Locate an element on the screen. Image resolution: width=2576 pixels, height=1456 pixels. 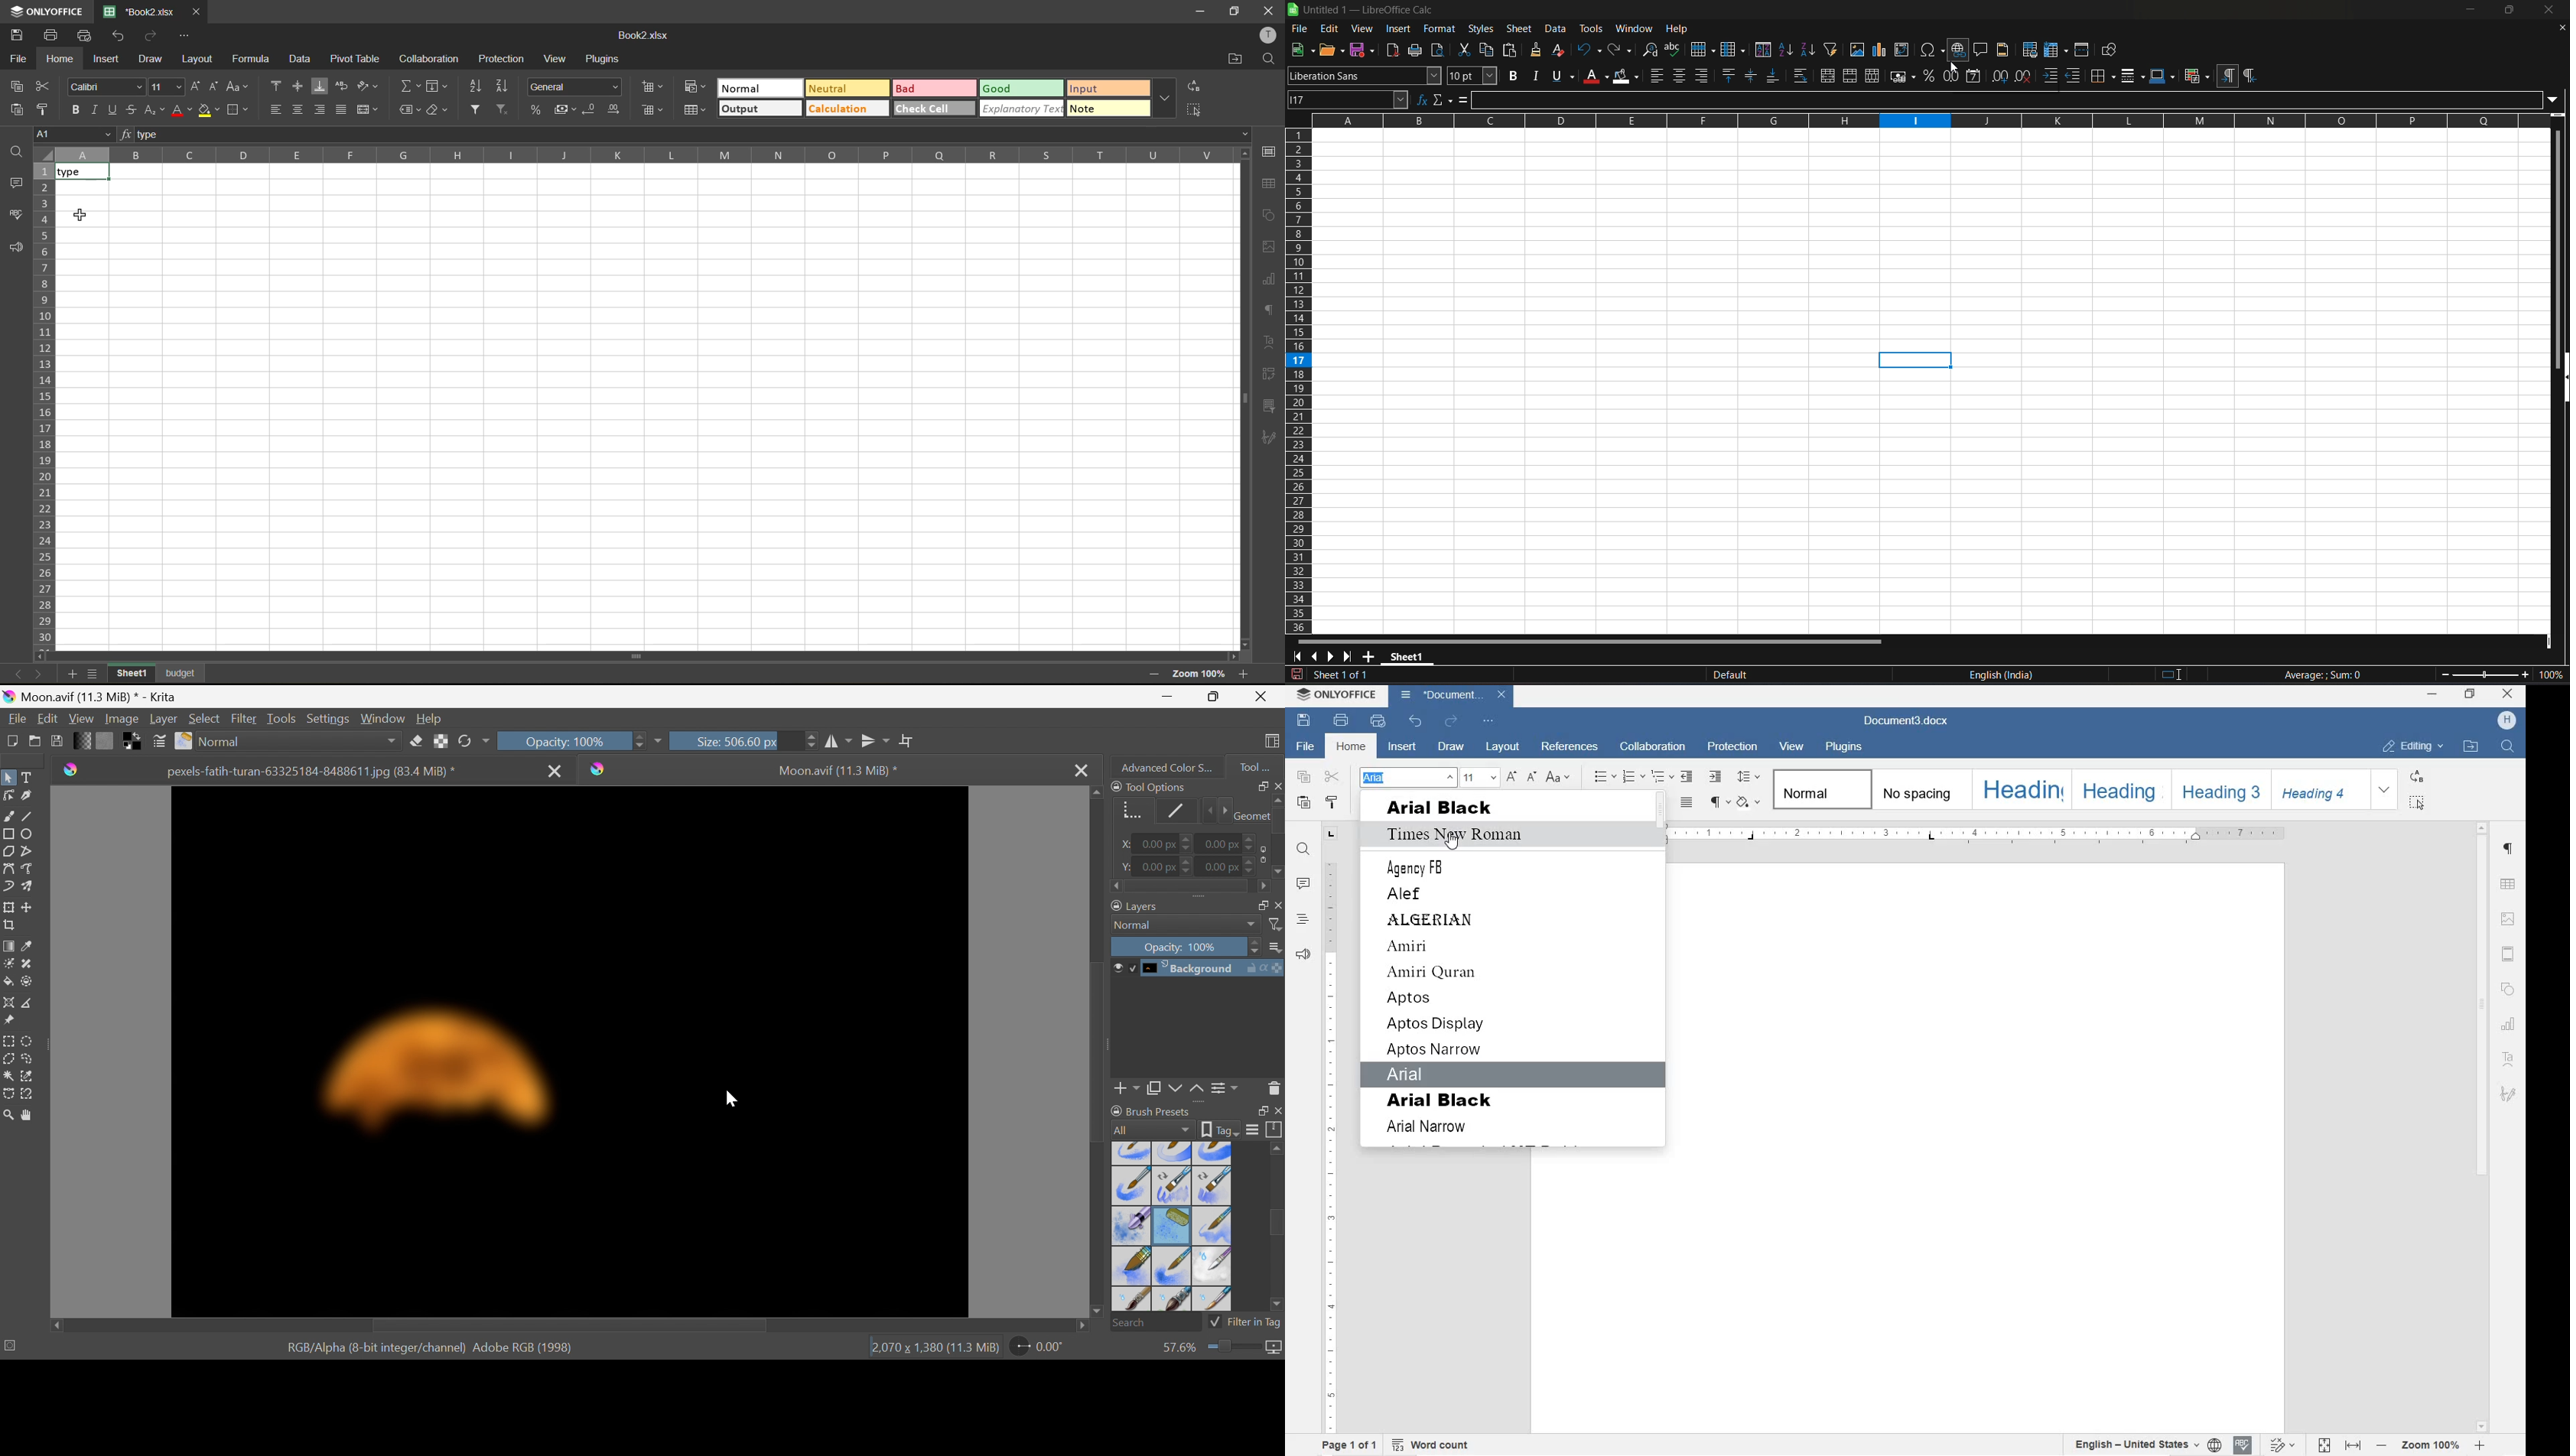
Scroll down is located at coordinates (1277, 874).